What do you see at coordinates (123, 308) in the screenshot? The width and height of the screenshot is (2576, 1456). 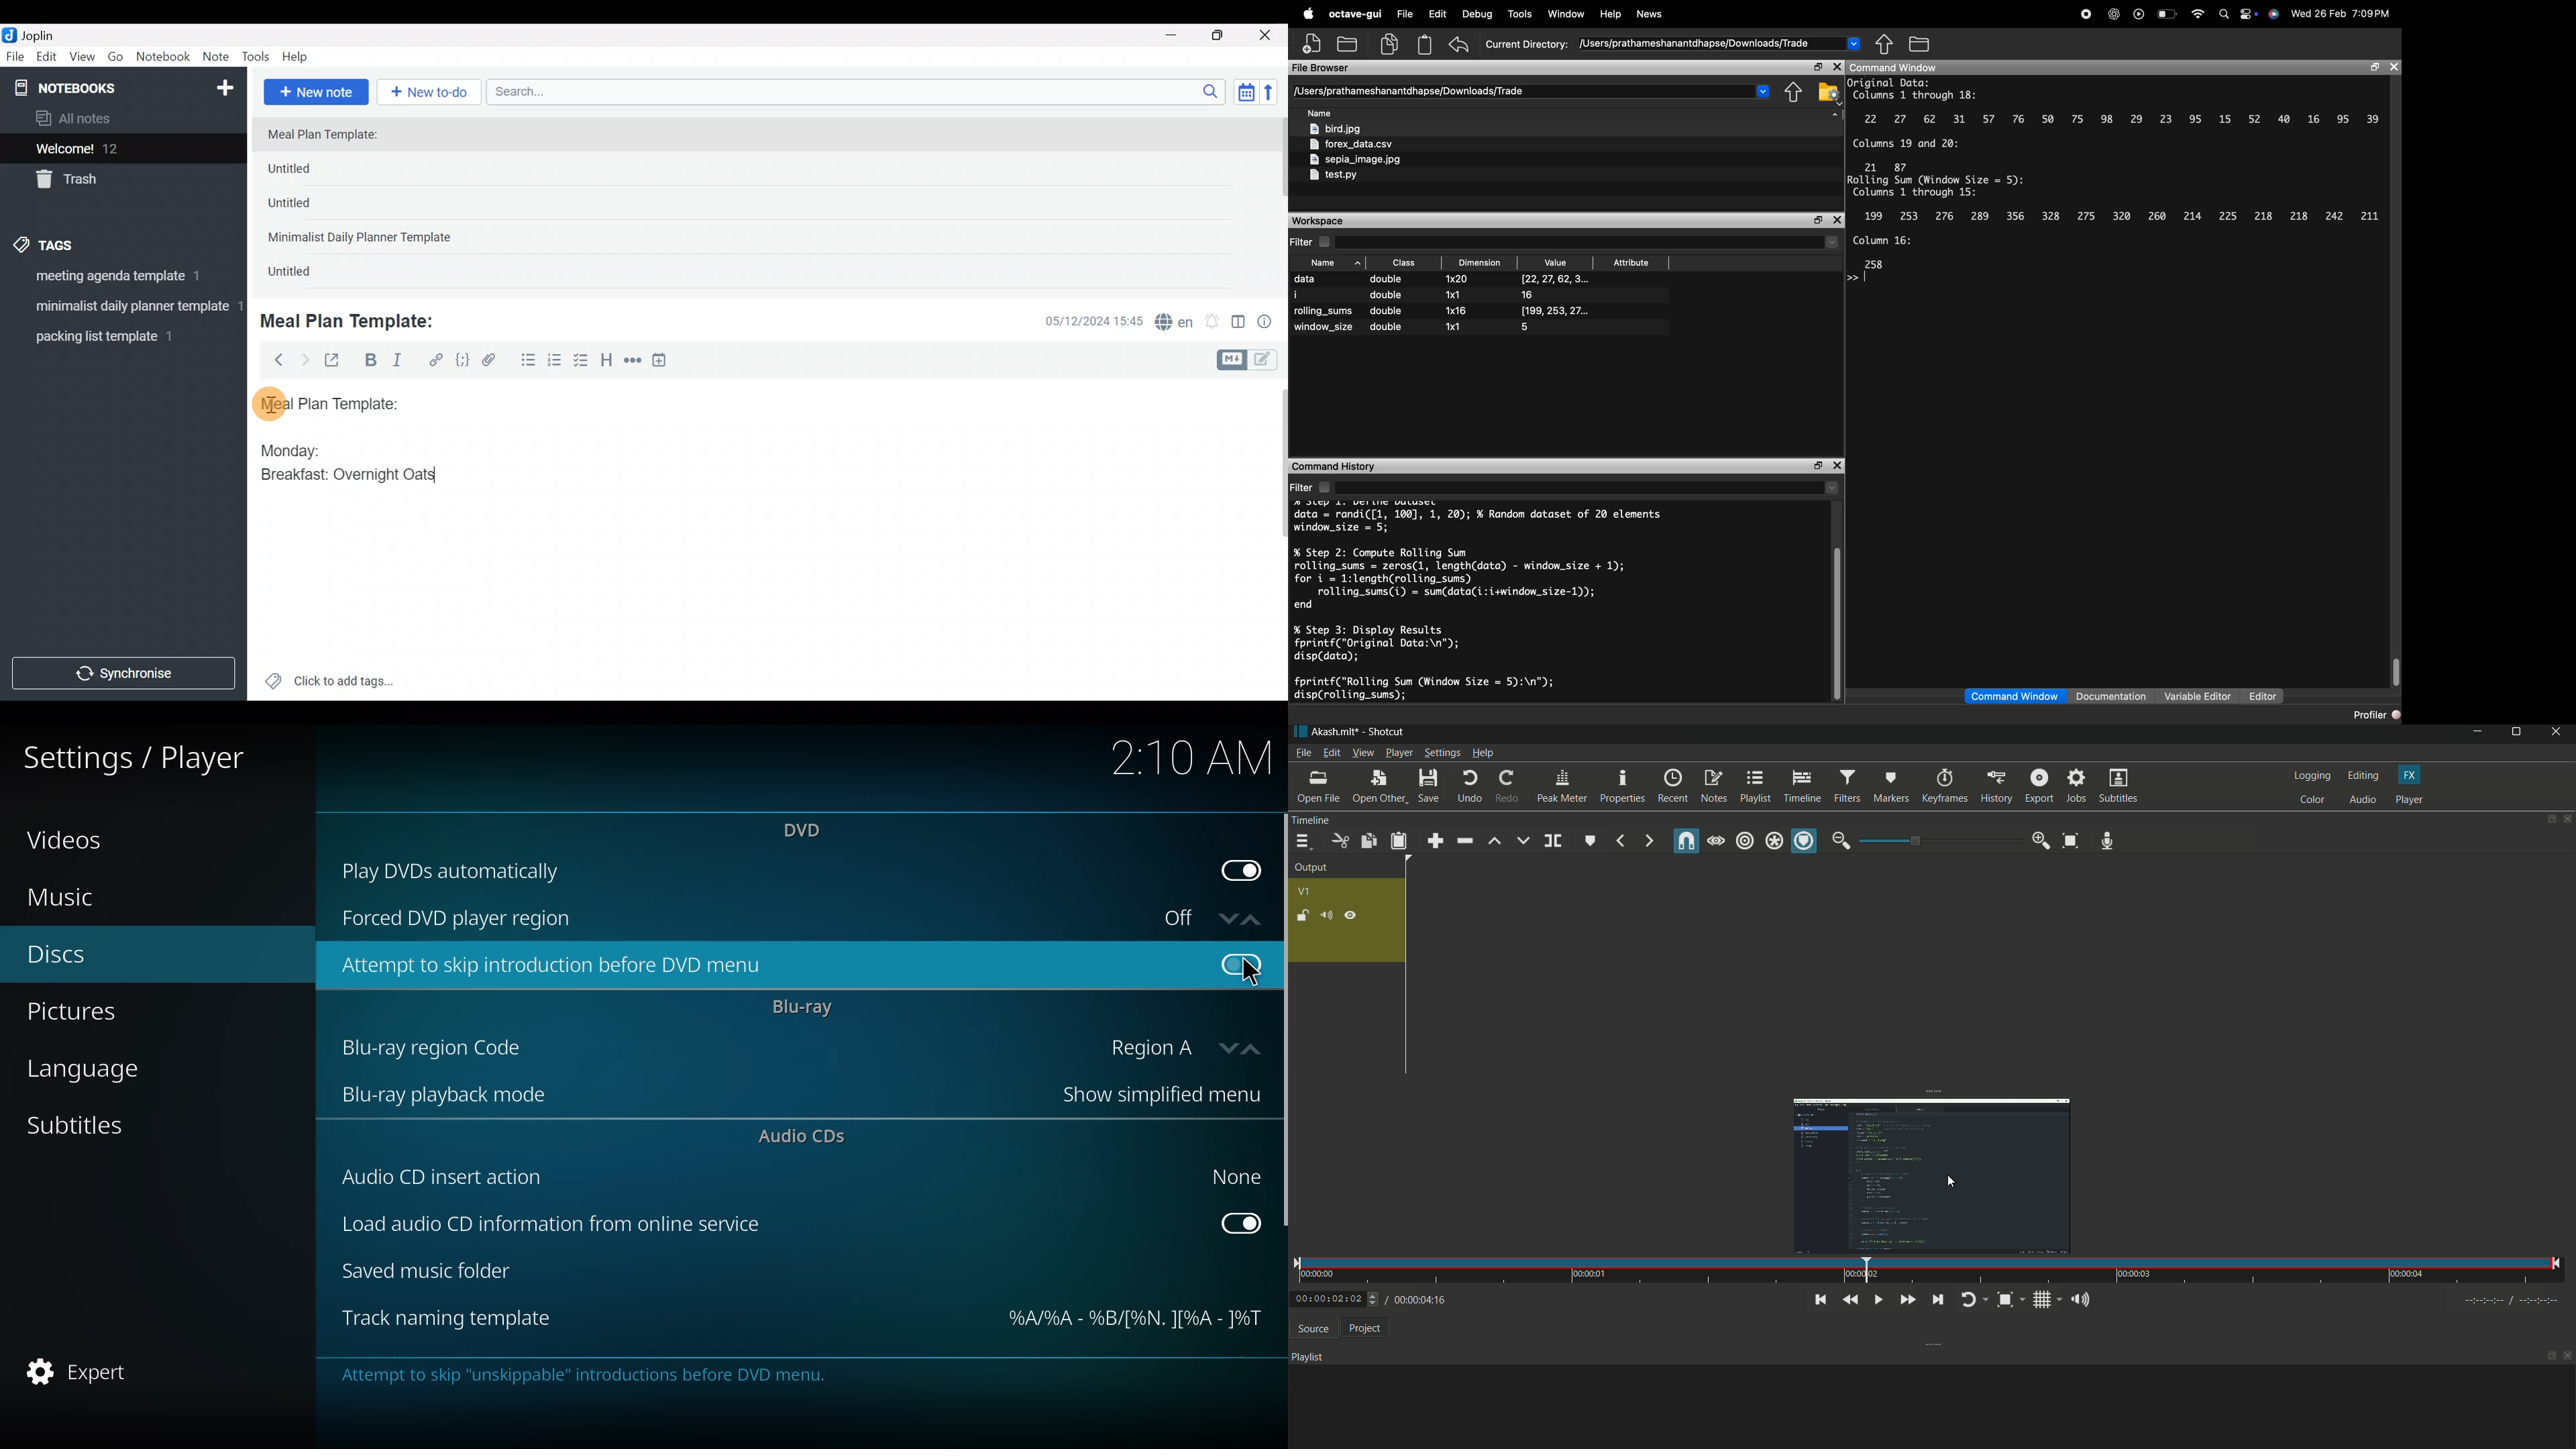 I see `Tag 2` at bounding box center [123, 308].